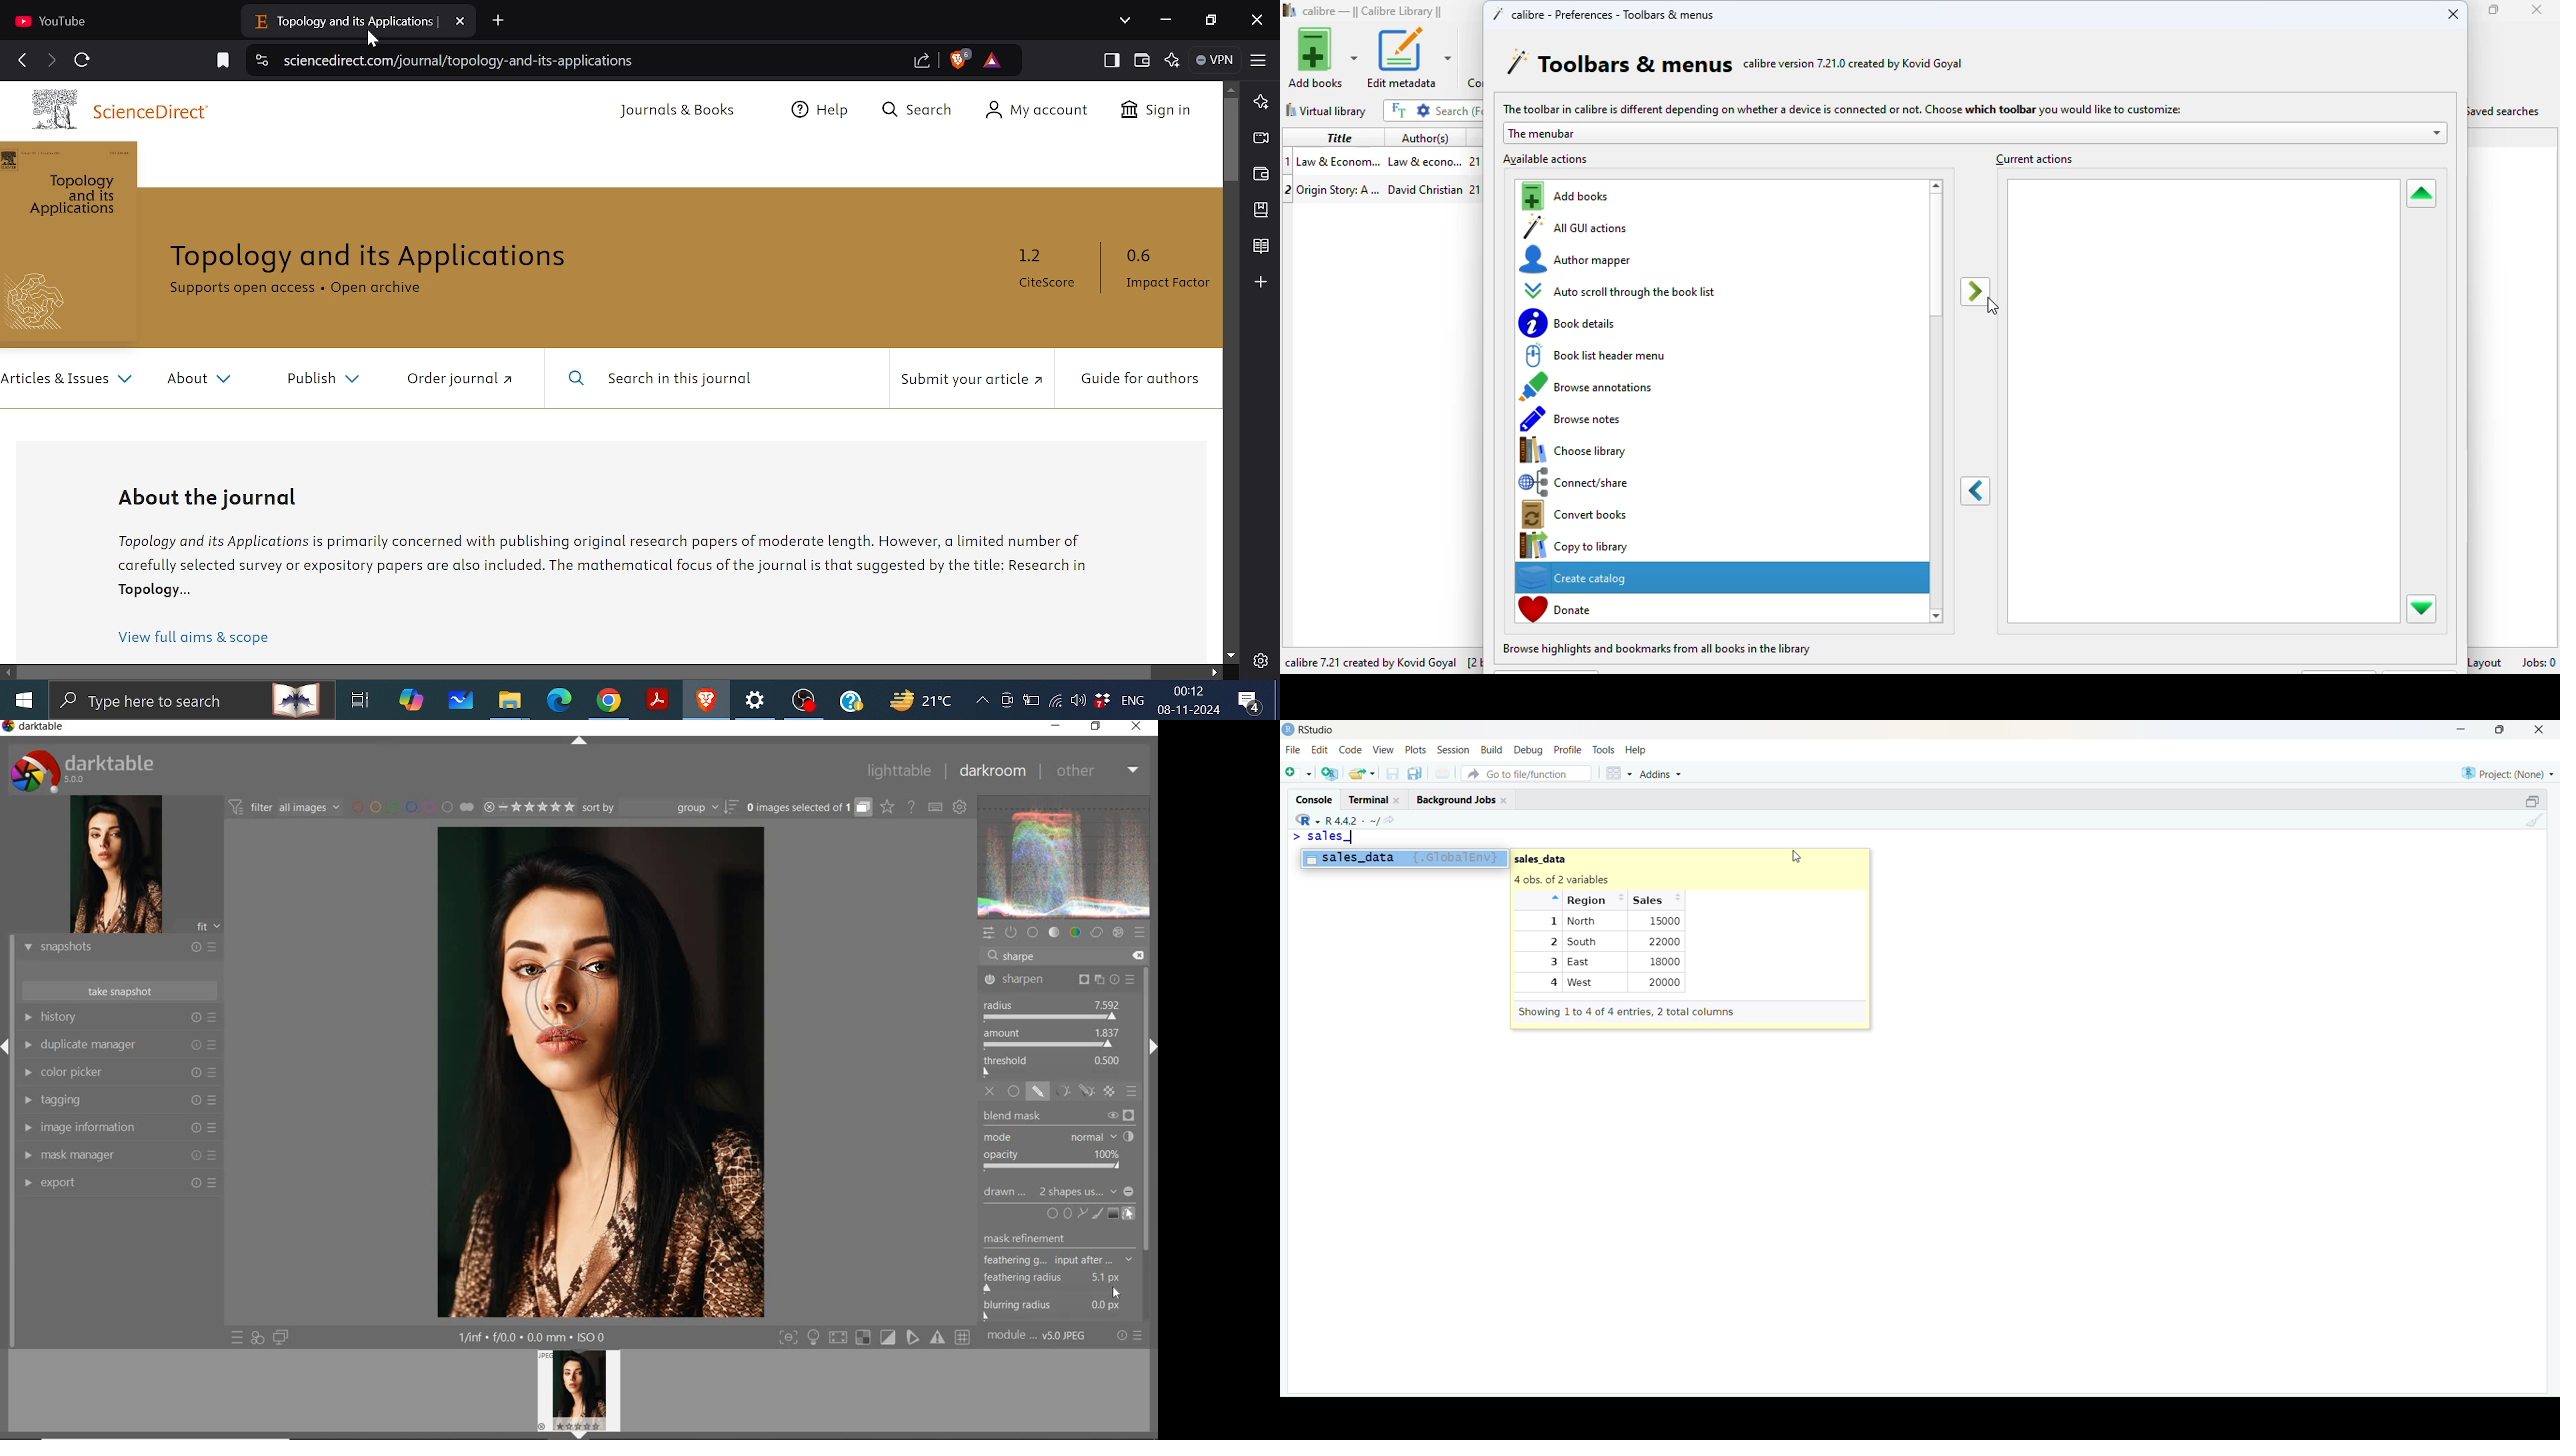  What do you see at coordinates (2453, 728) in the screenshot?
I see `minimise` at bounding box center [2453, 728].